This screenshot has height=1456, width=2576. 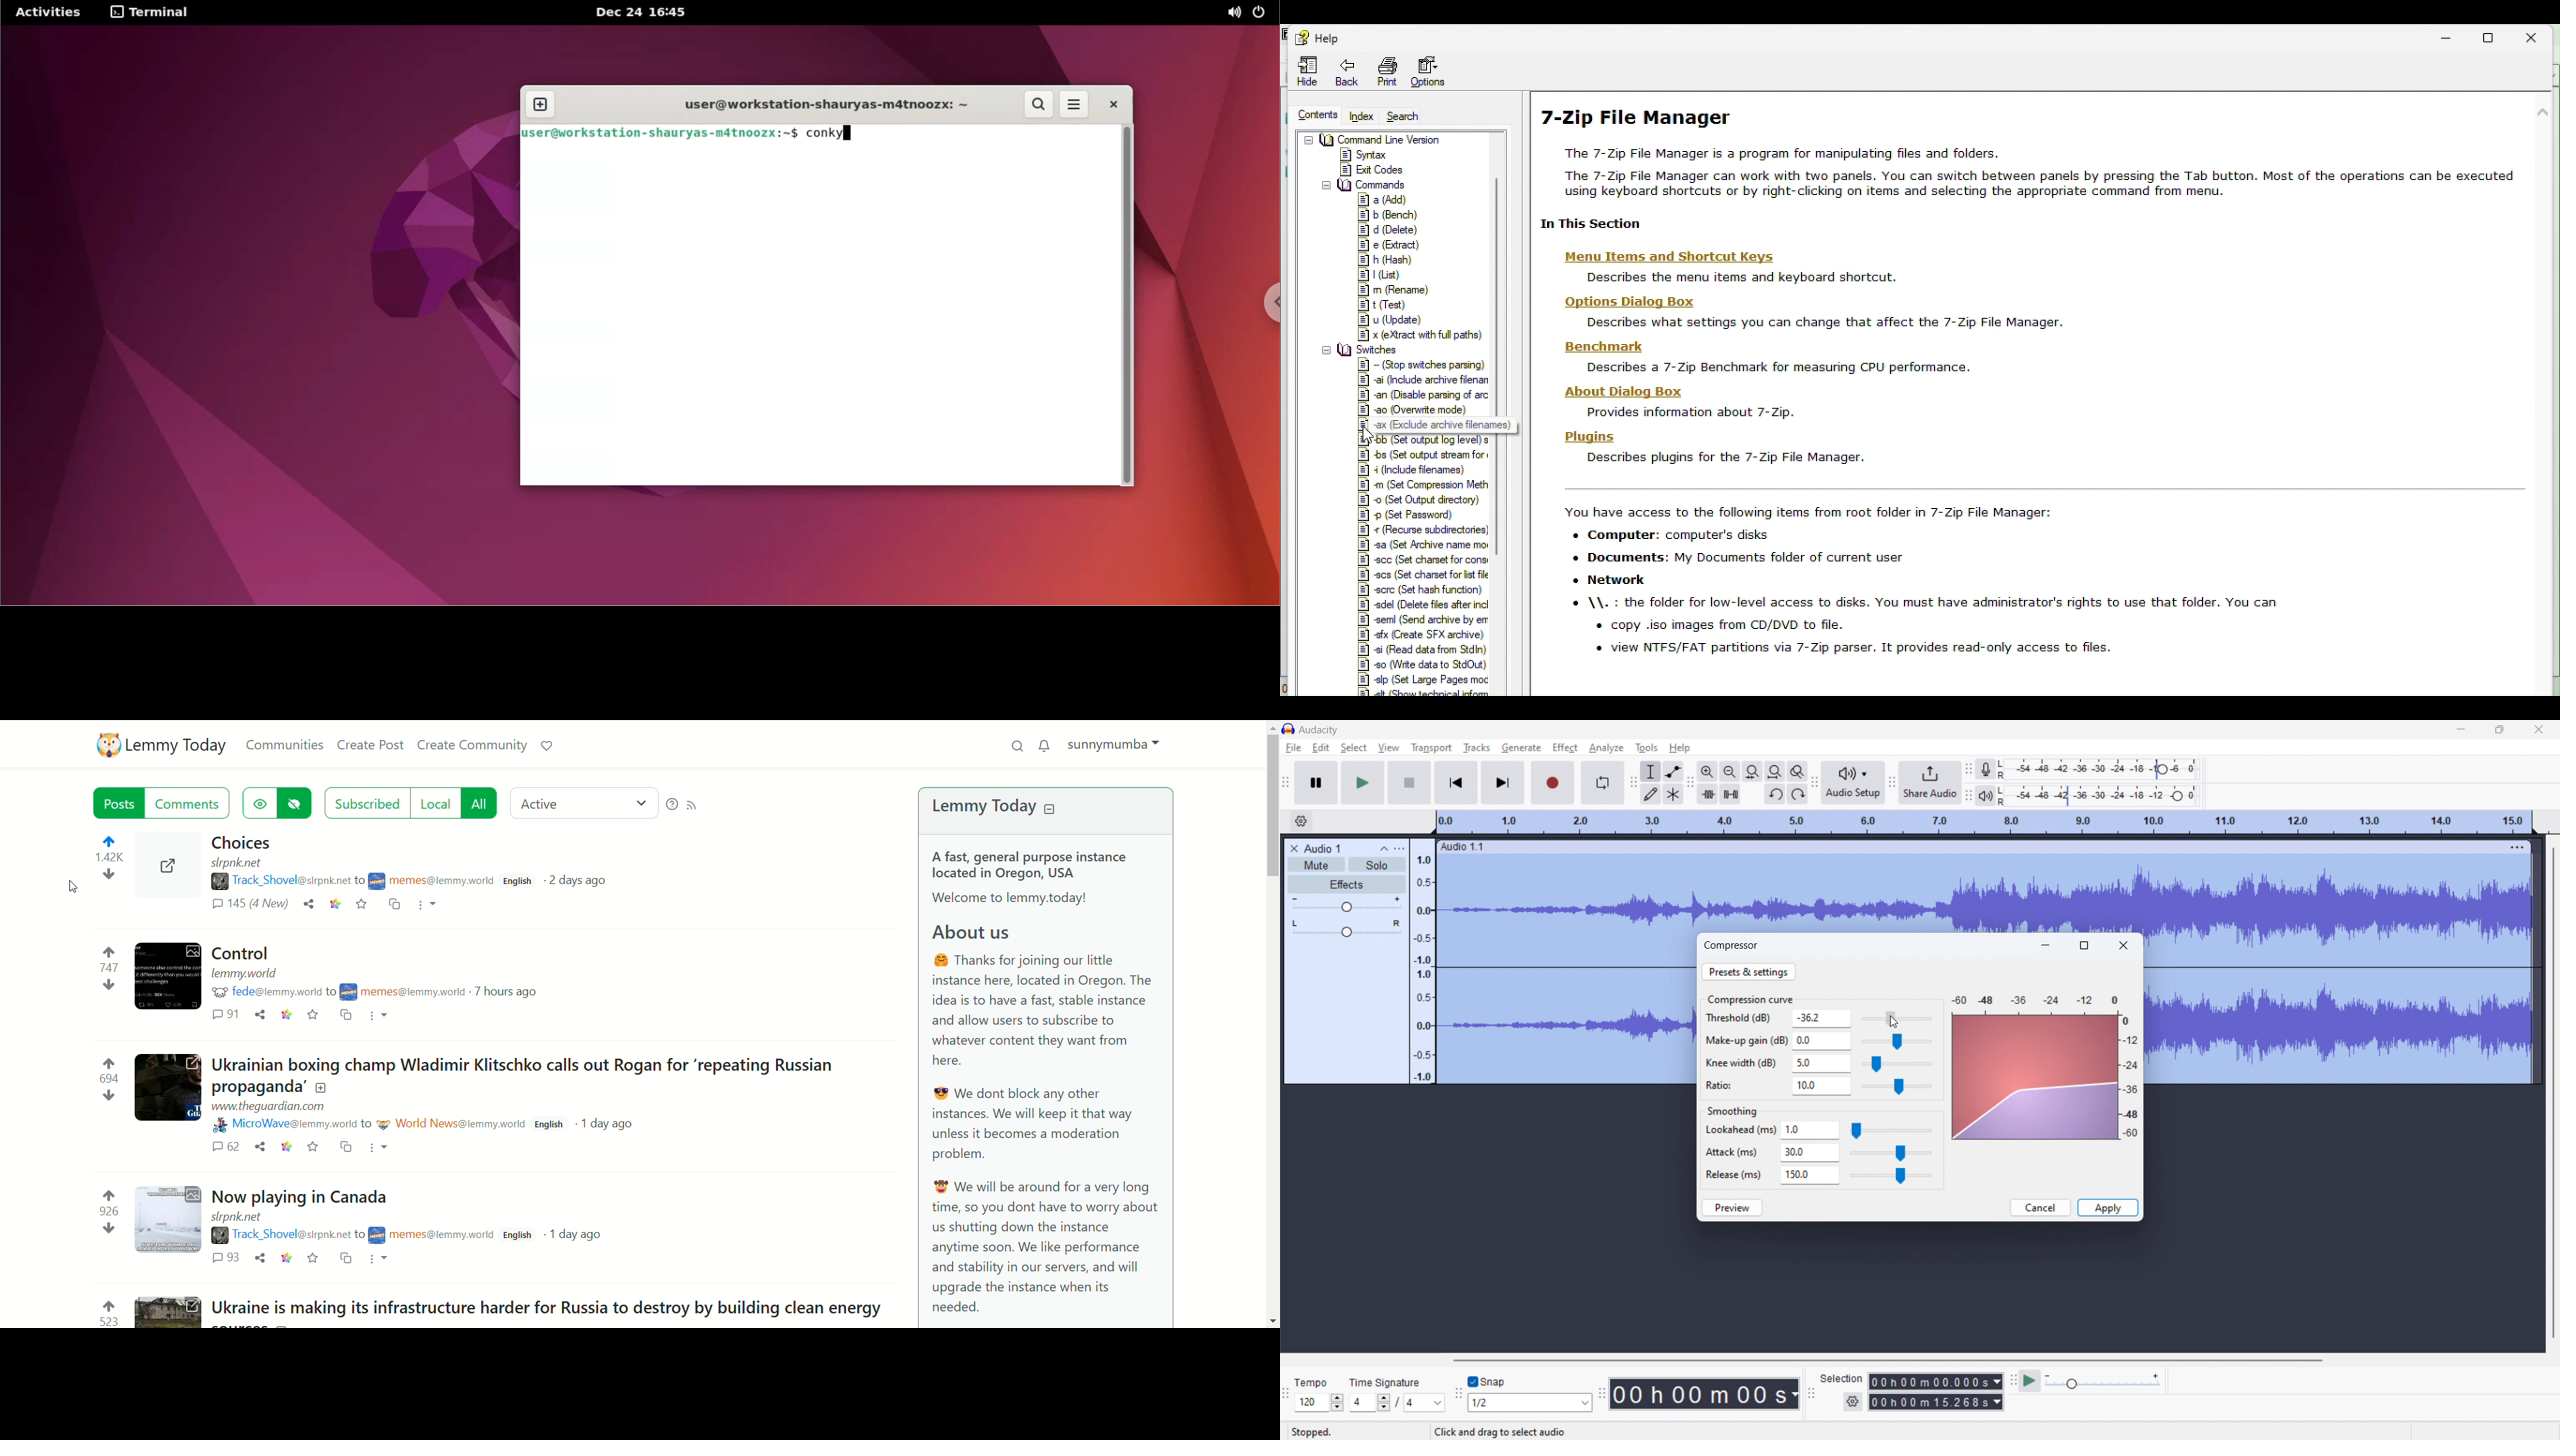 What do you see at coordinates (2493, 34) in the screenshot?
I see `Restore` at bounding box center [2493, 34].